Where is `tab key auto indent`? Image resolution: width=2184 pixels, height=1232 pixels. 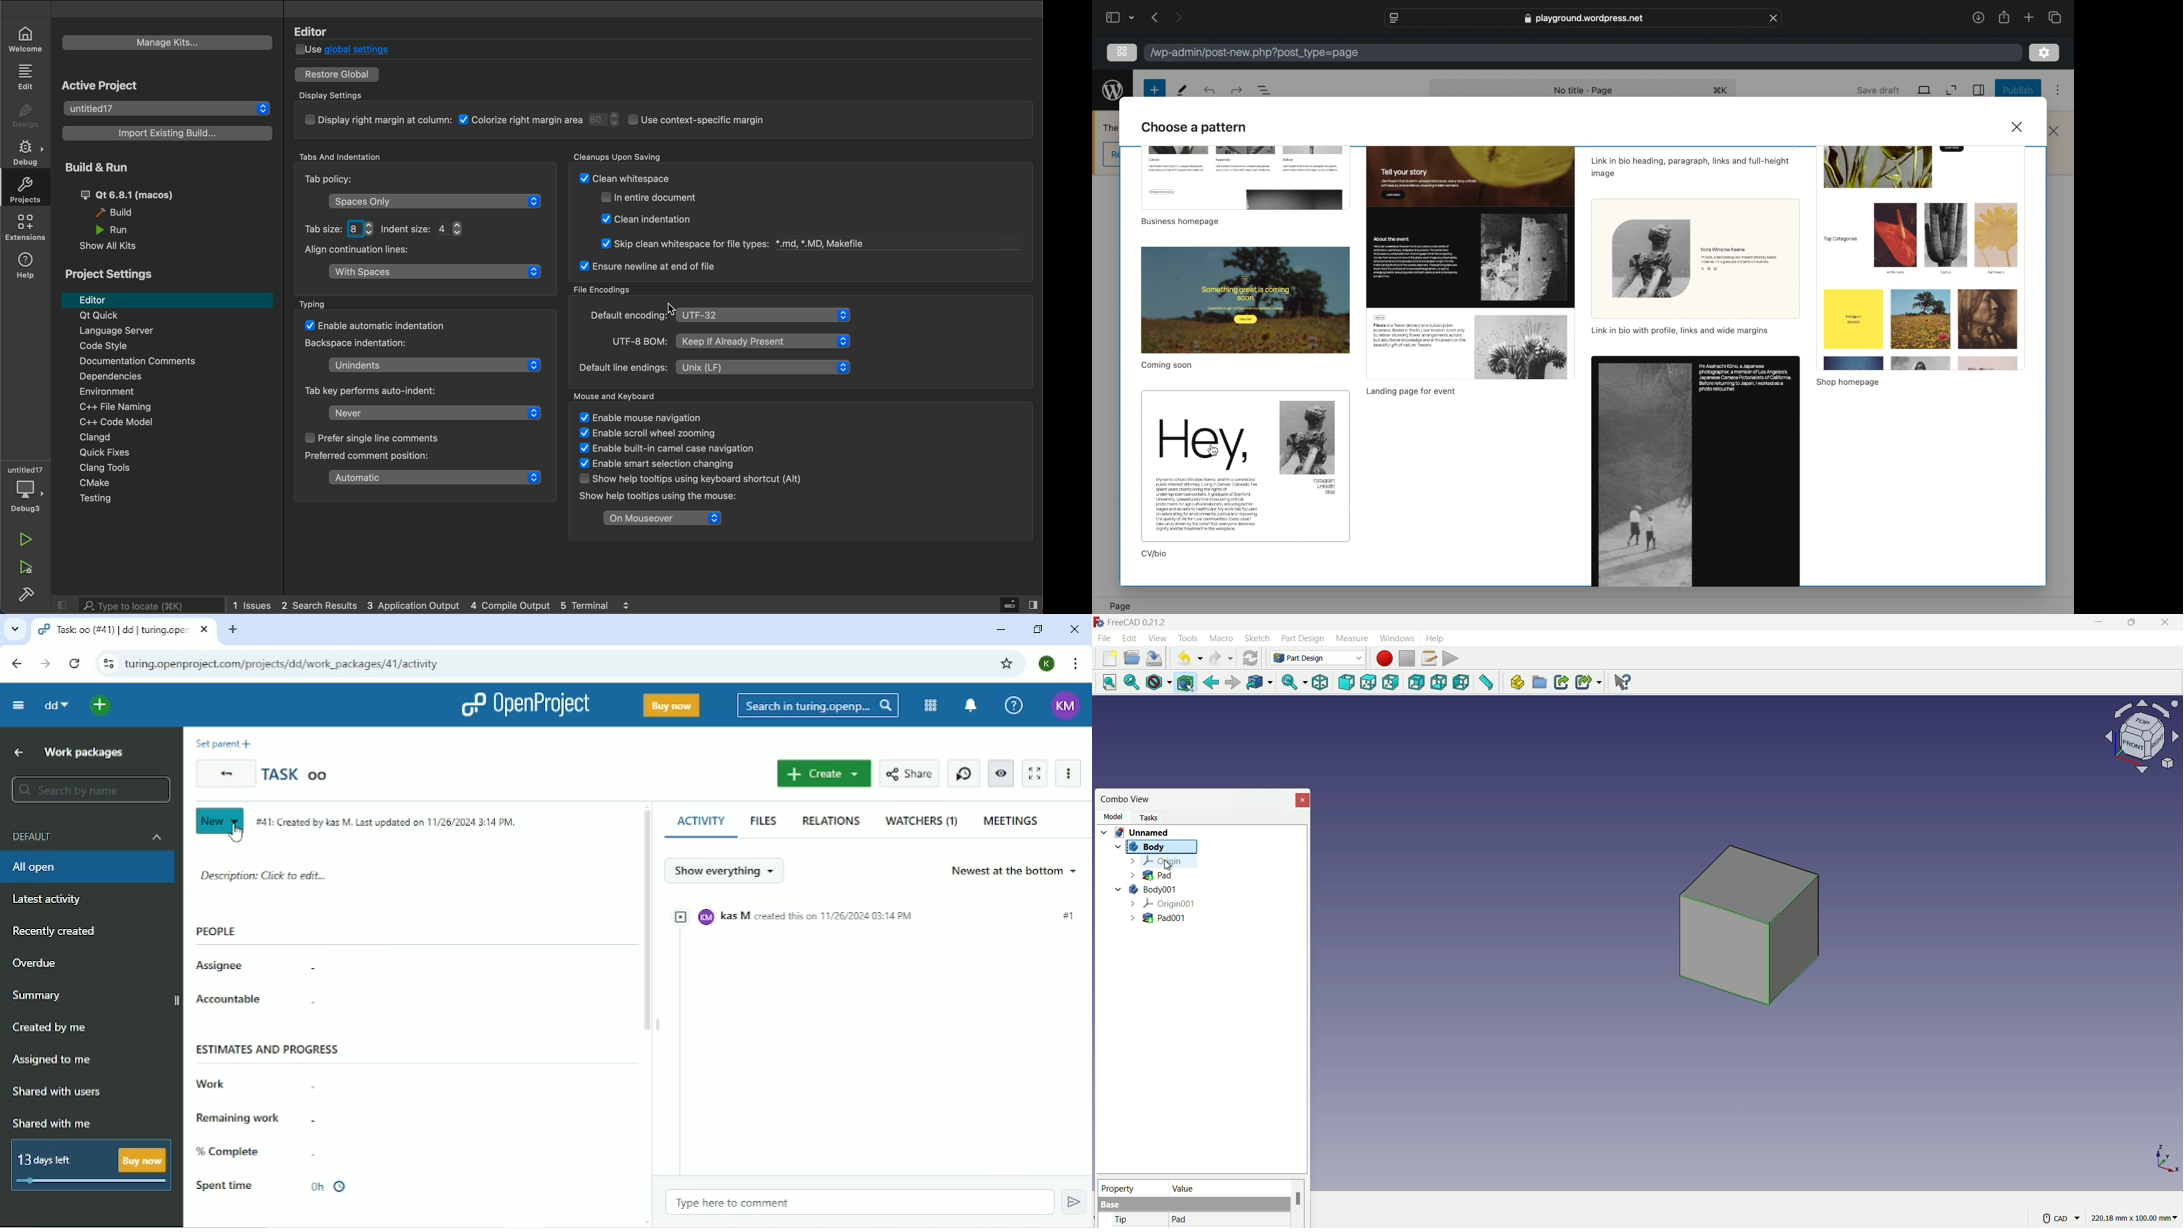 tab key auto indent is located at coordinates (435, 413).